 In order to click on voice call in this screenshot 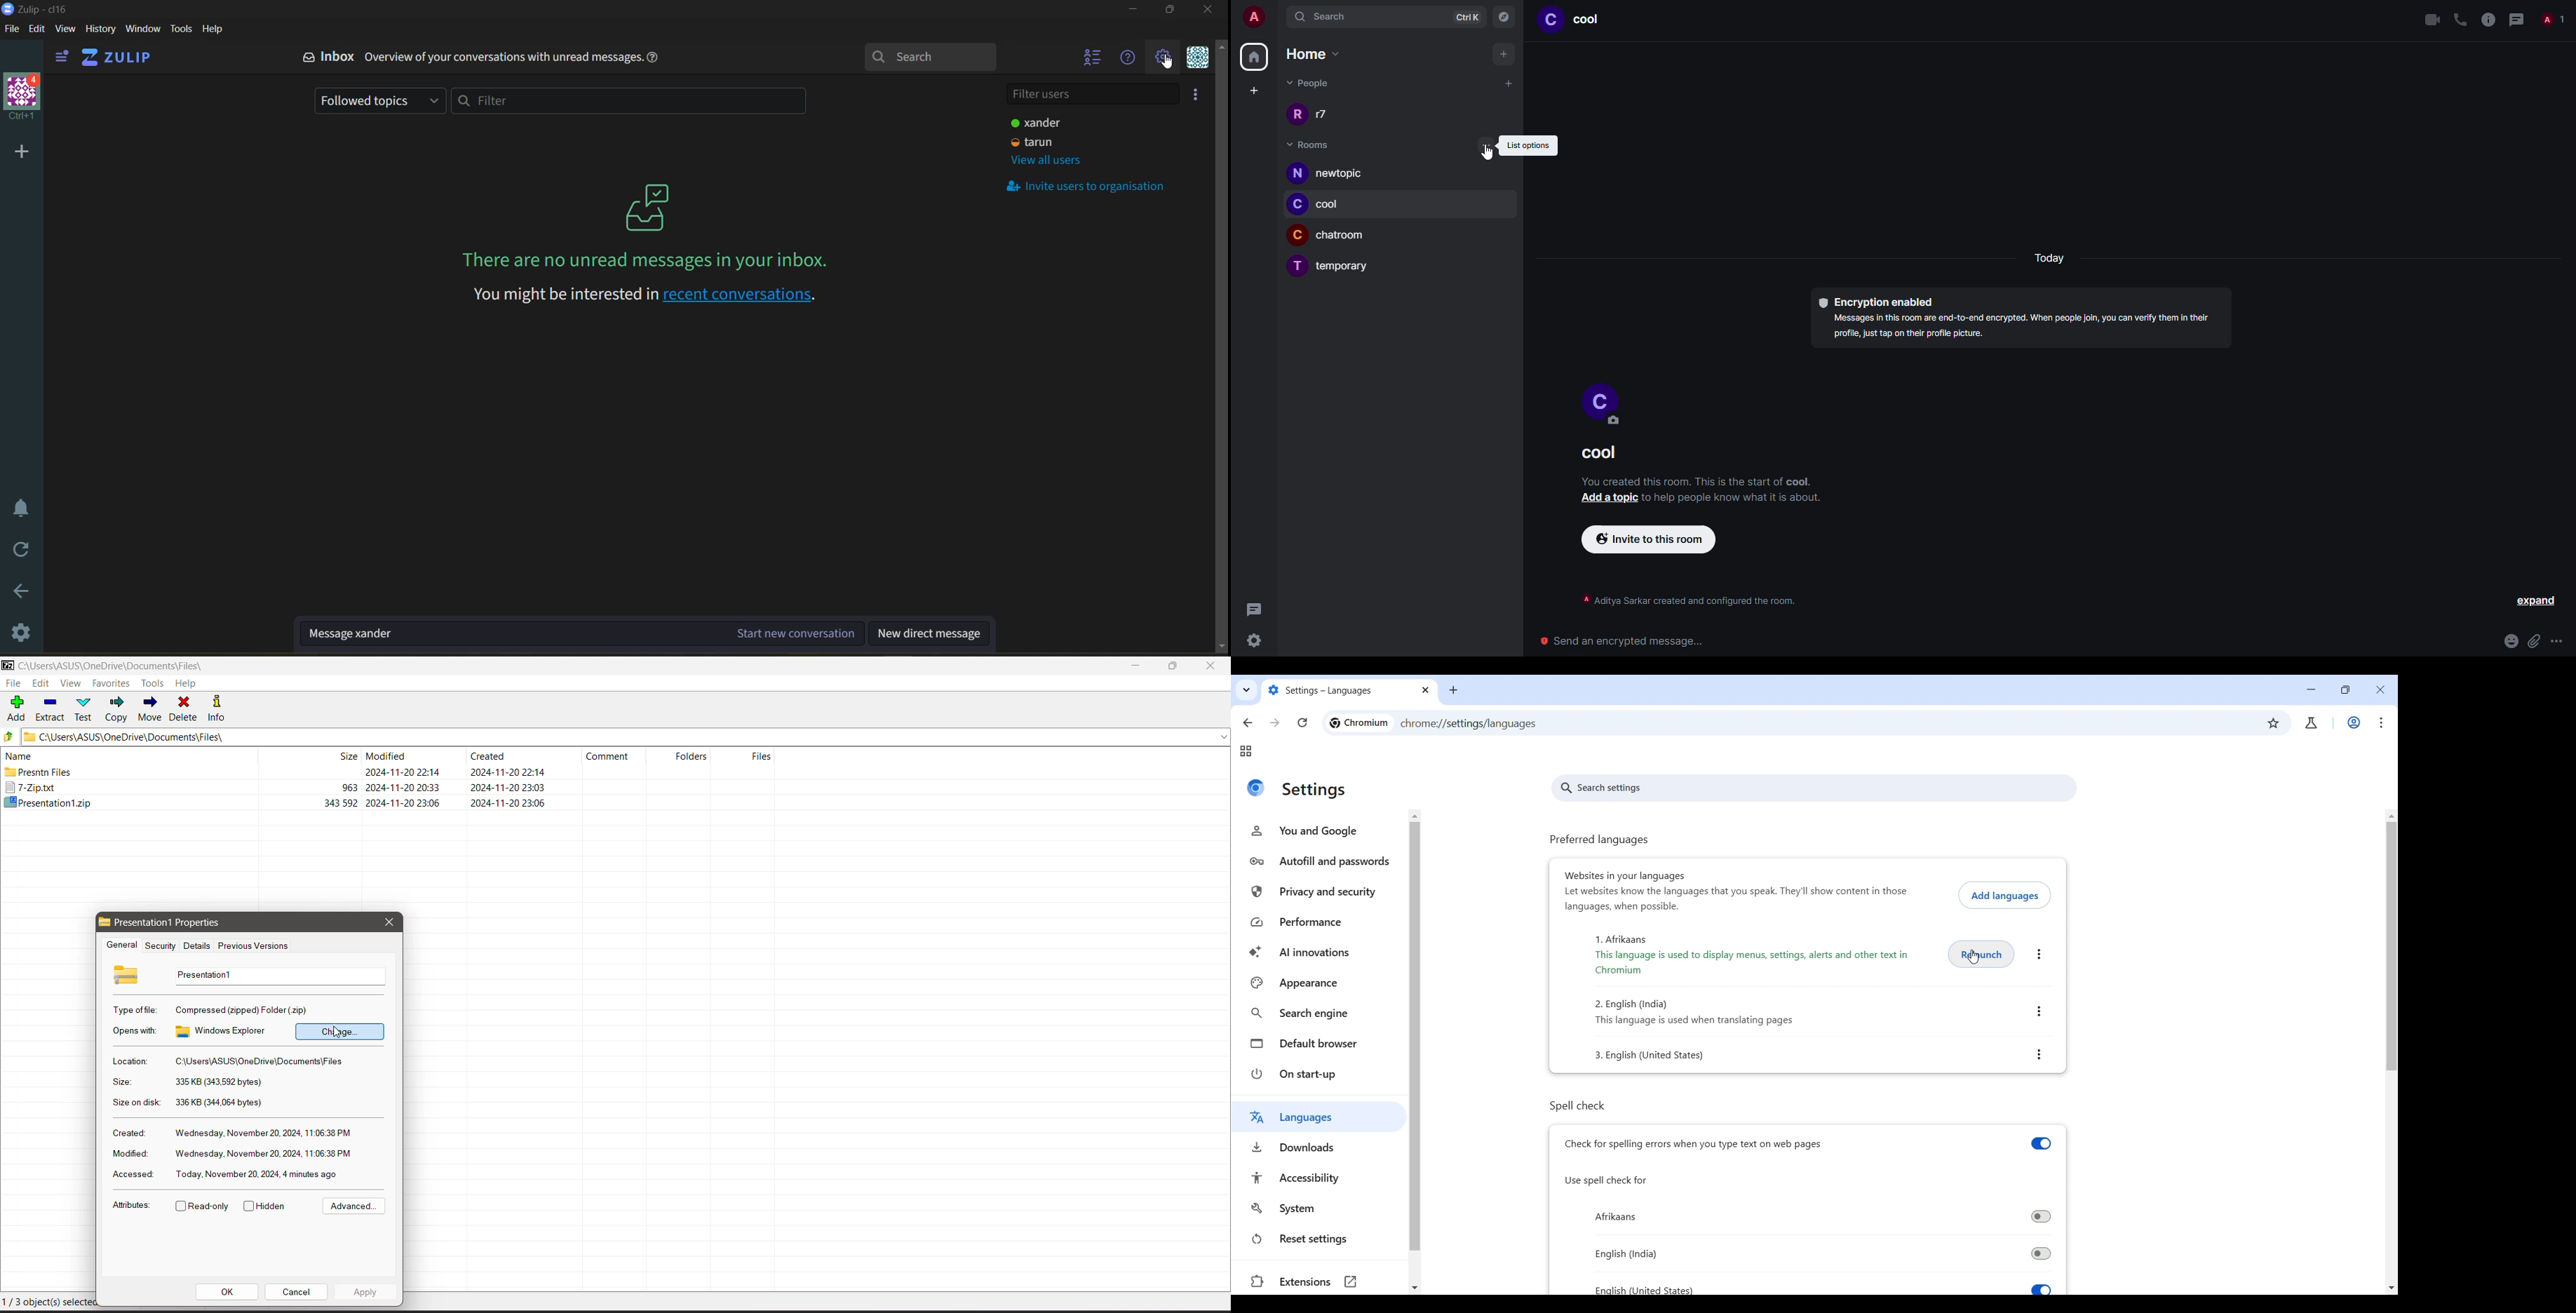, I will do `click(2460, 19)`.